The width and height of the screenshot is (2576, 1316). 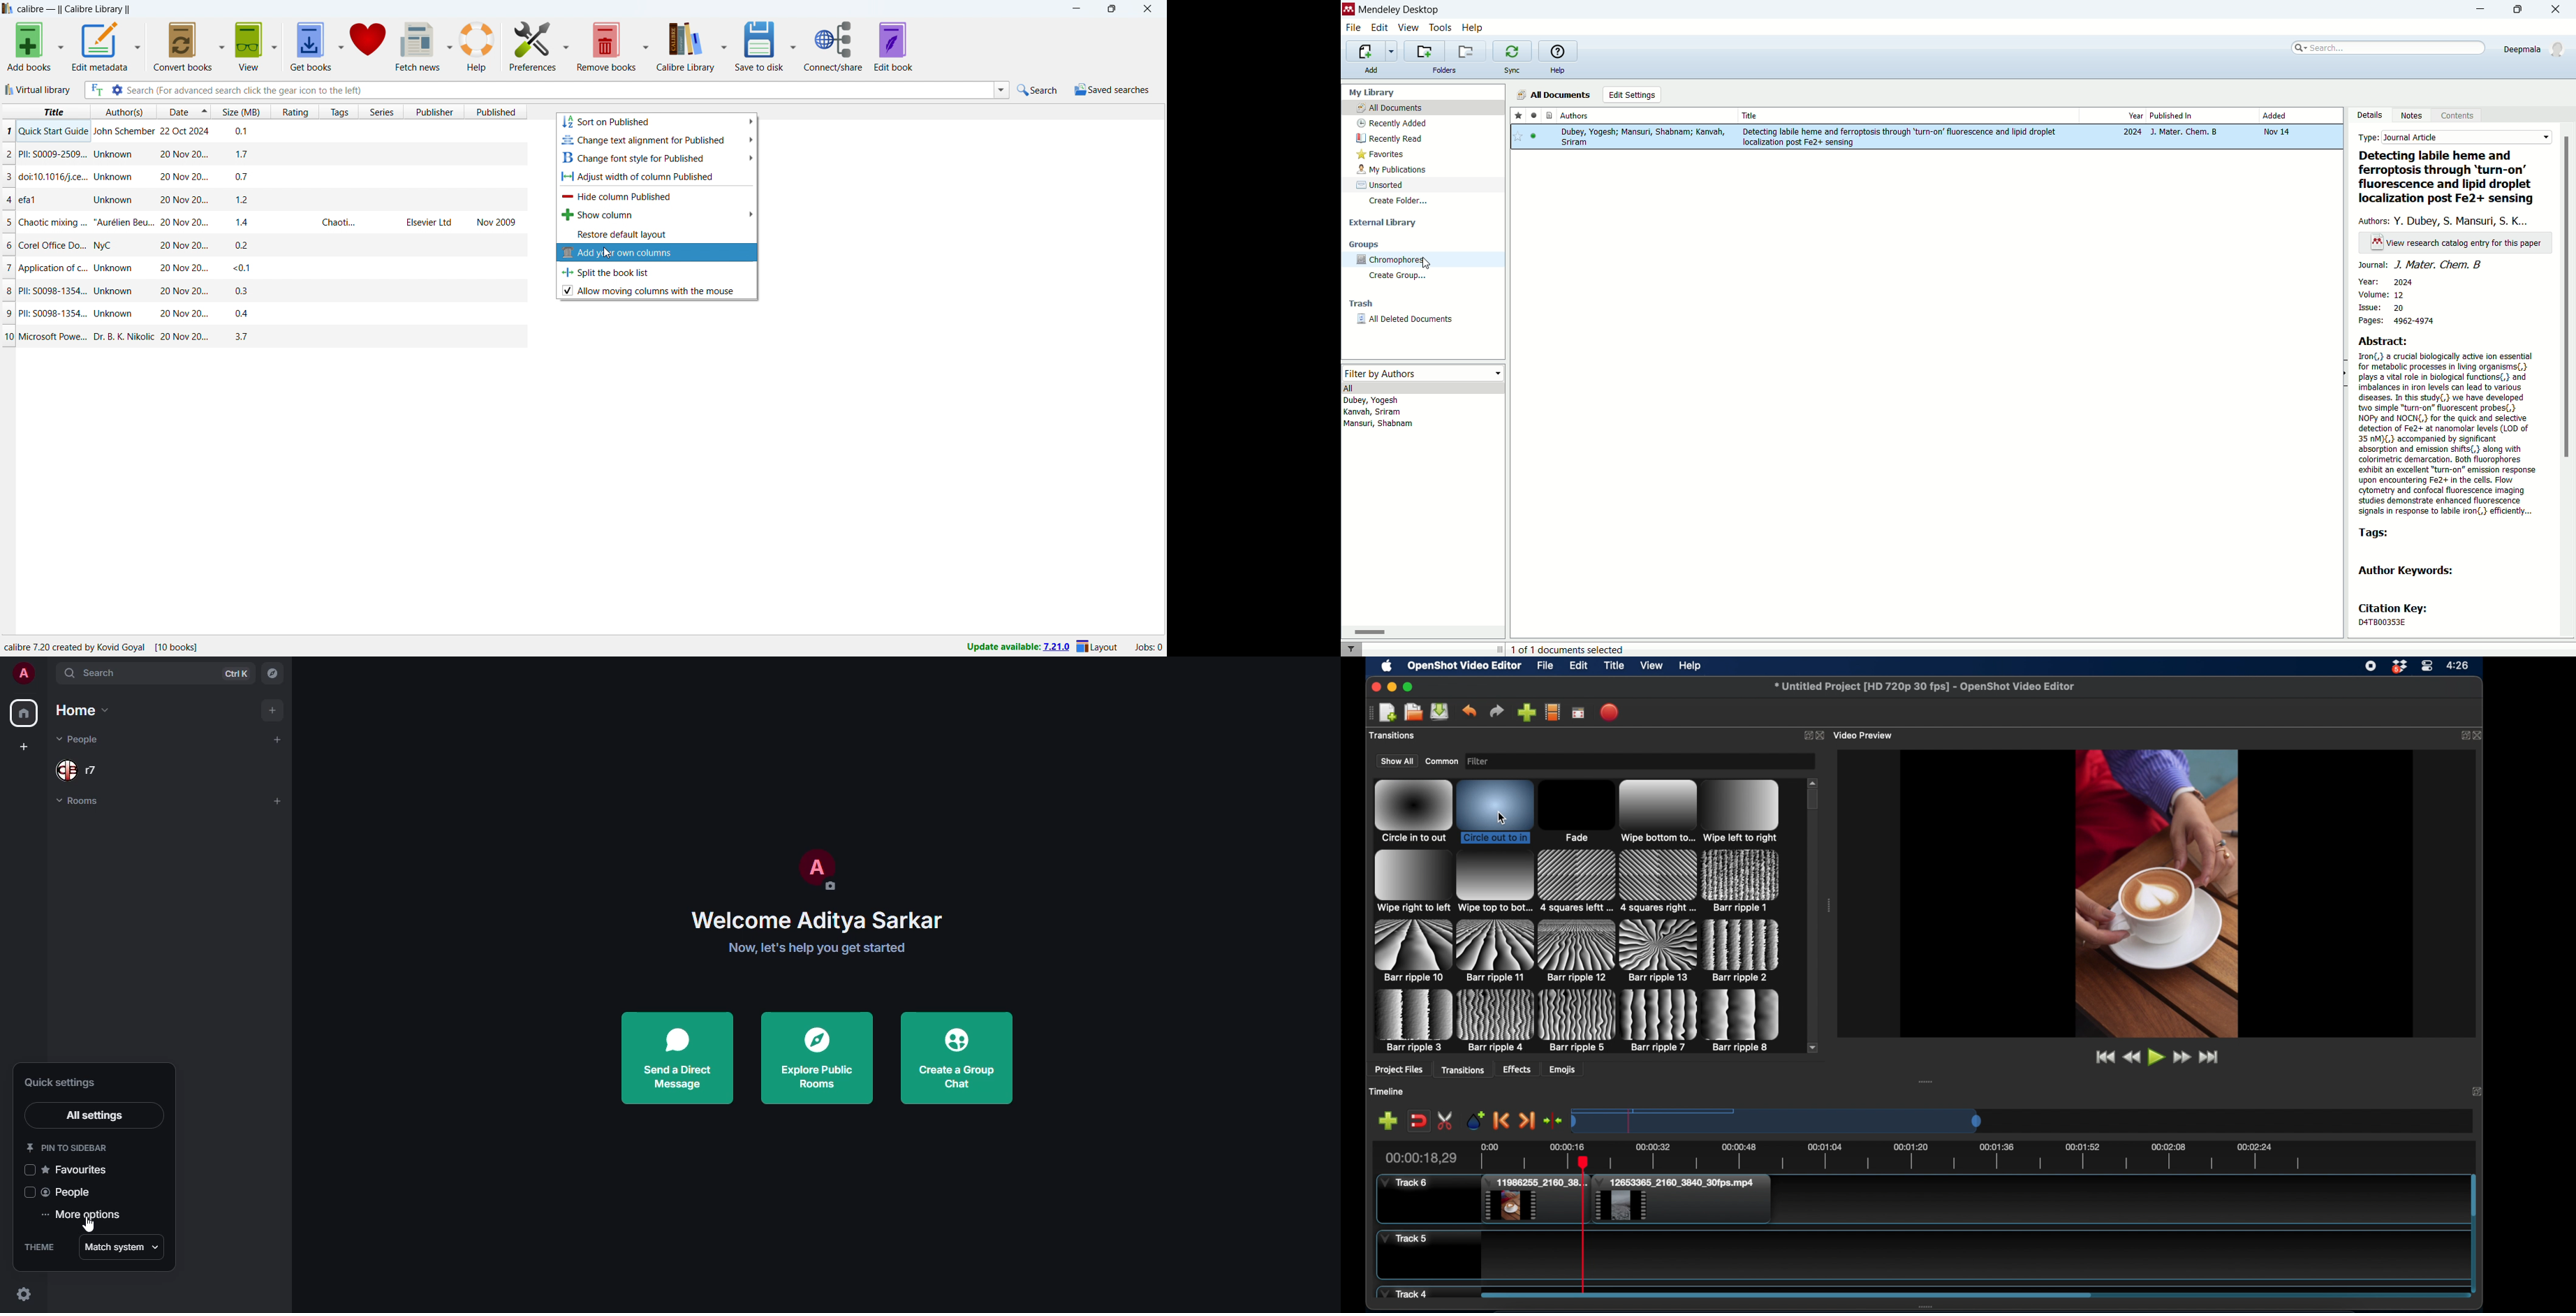 What do you see at coordinates (2477, 1093) in the screenshot?
I see `expand` at bounding box center [2477, 1093].